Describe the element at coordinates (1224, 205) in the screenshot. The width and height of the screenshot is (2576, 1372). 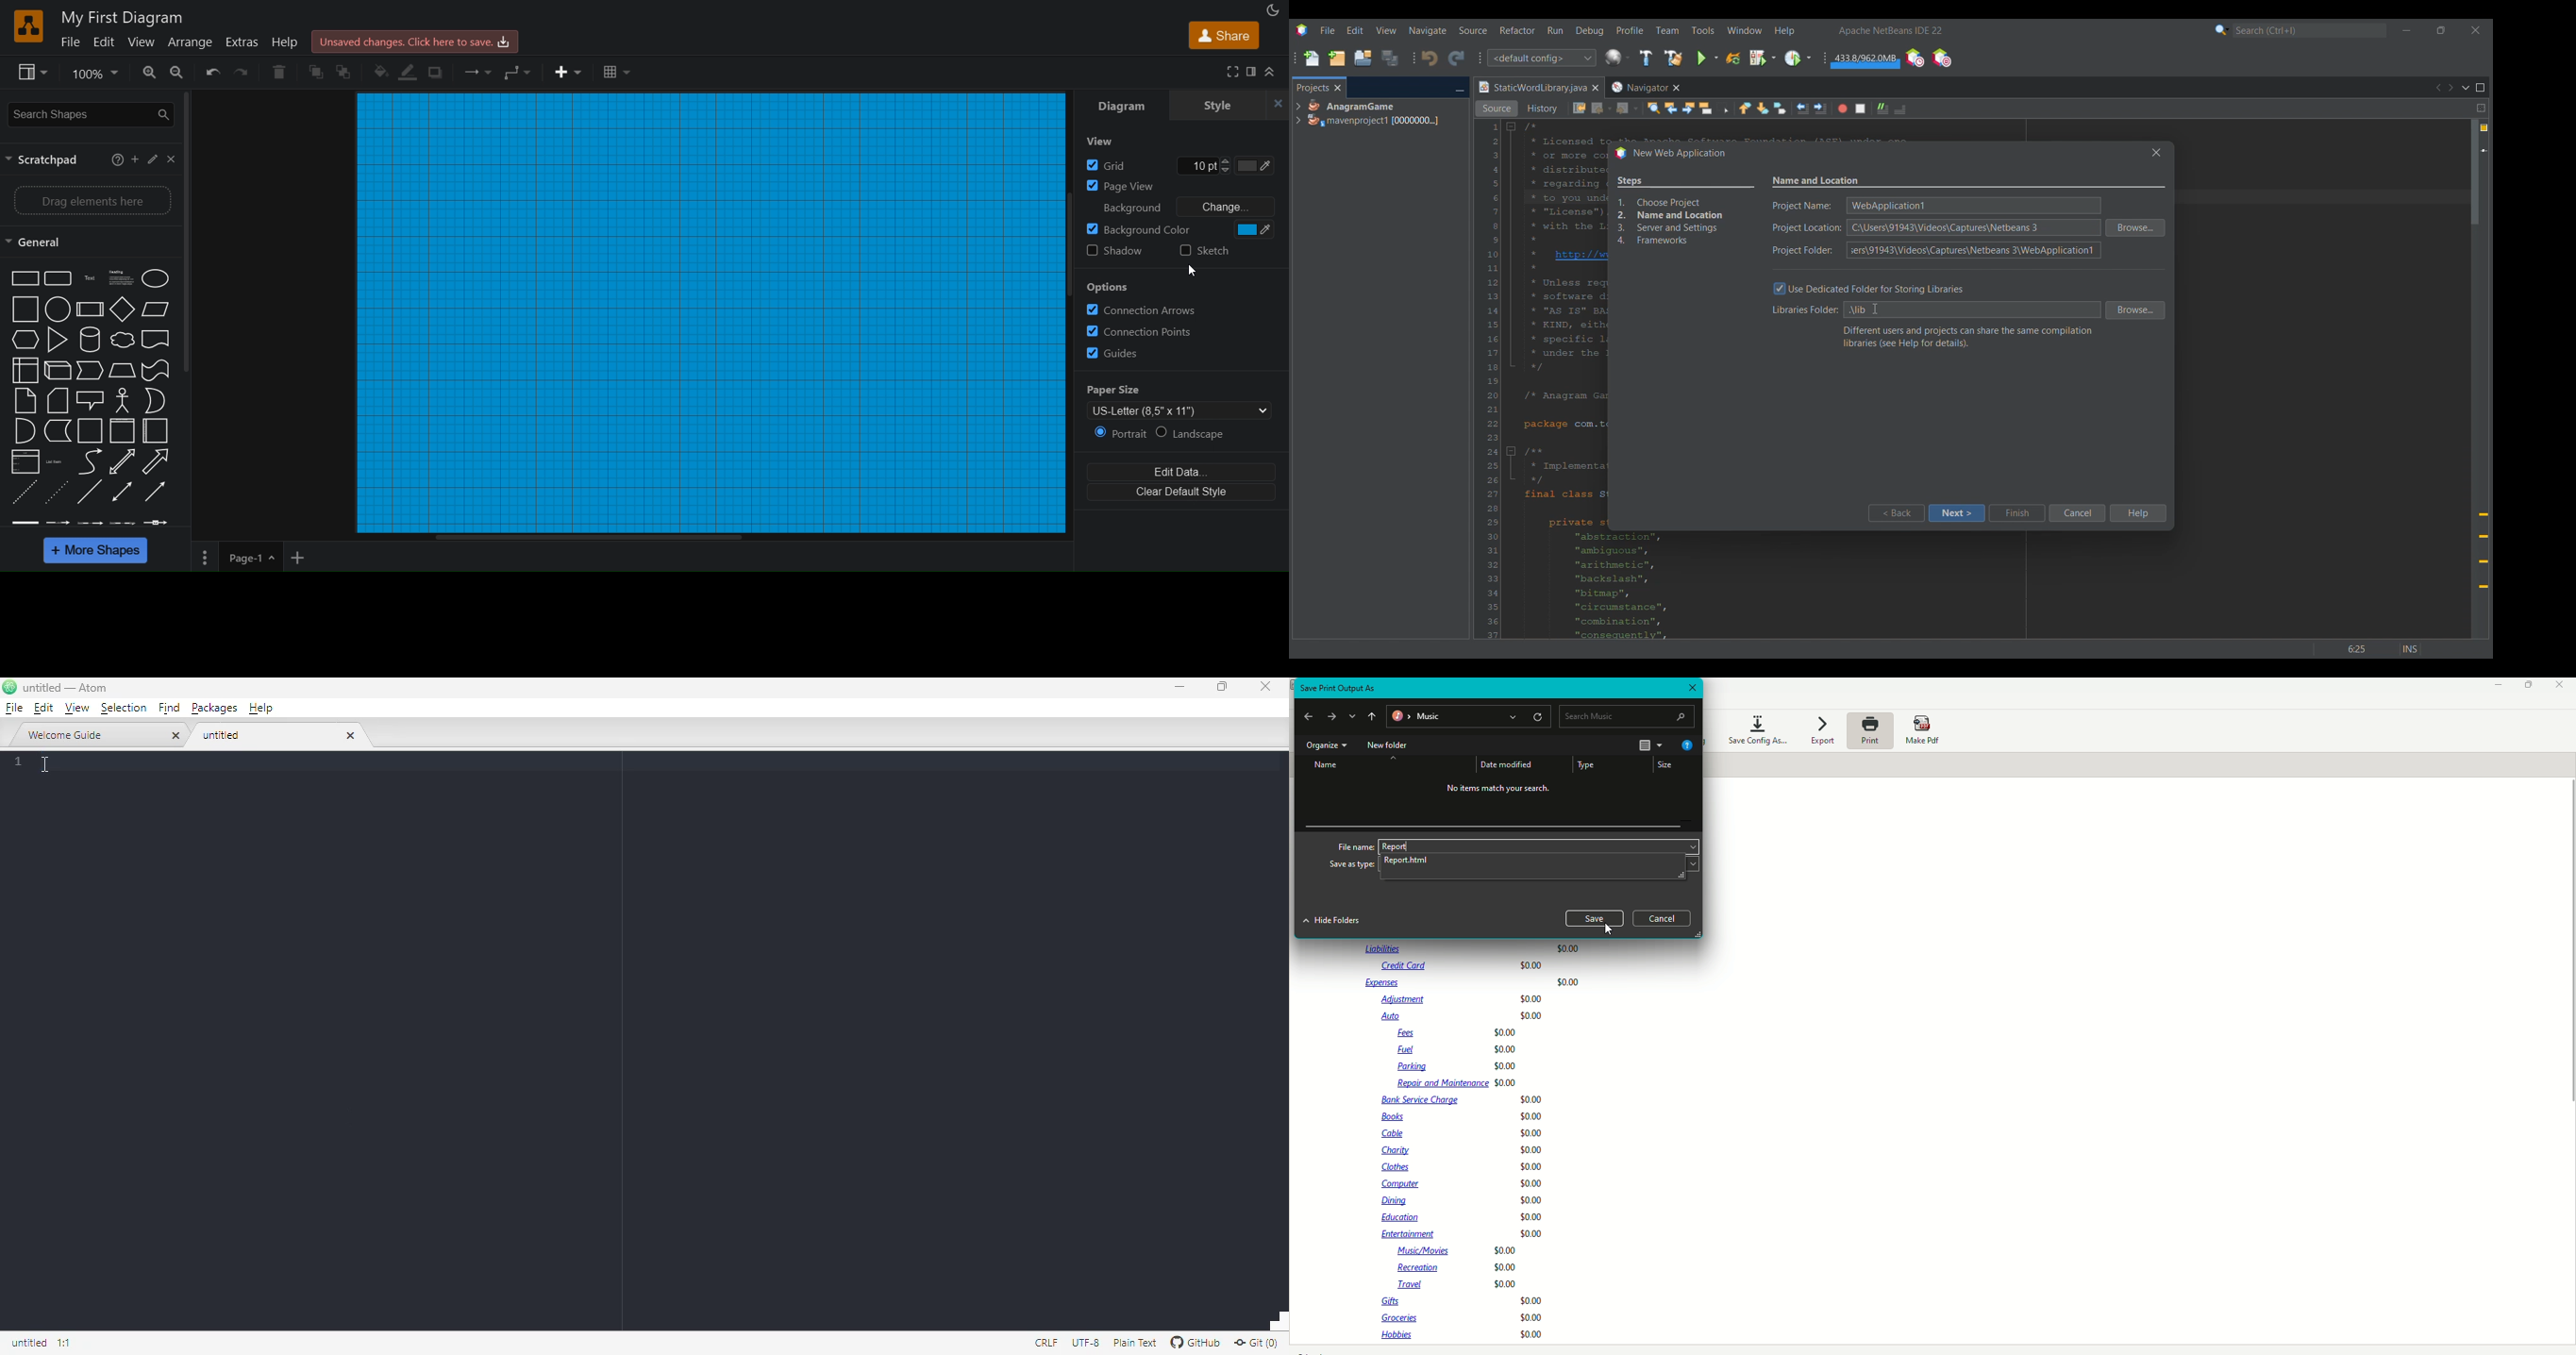
I see `change` at that location.